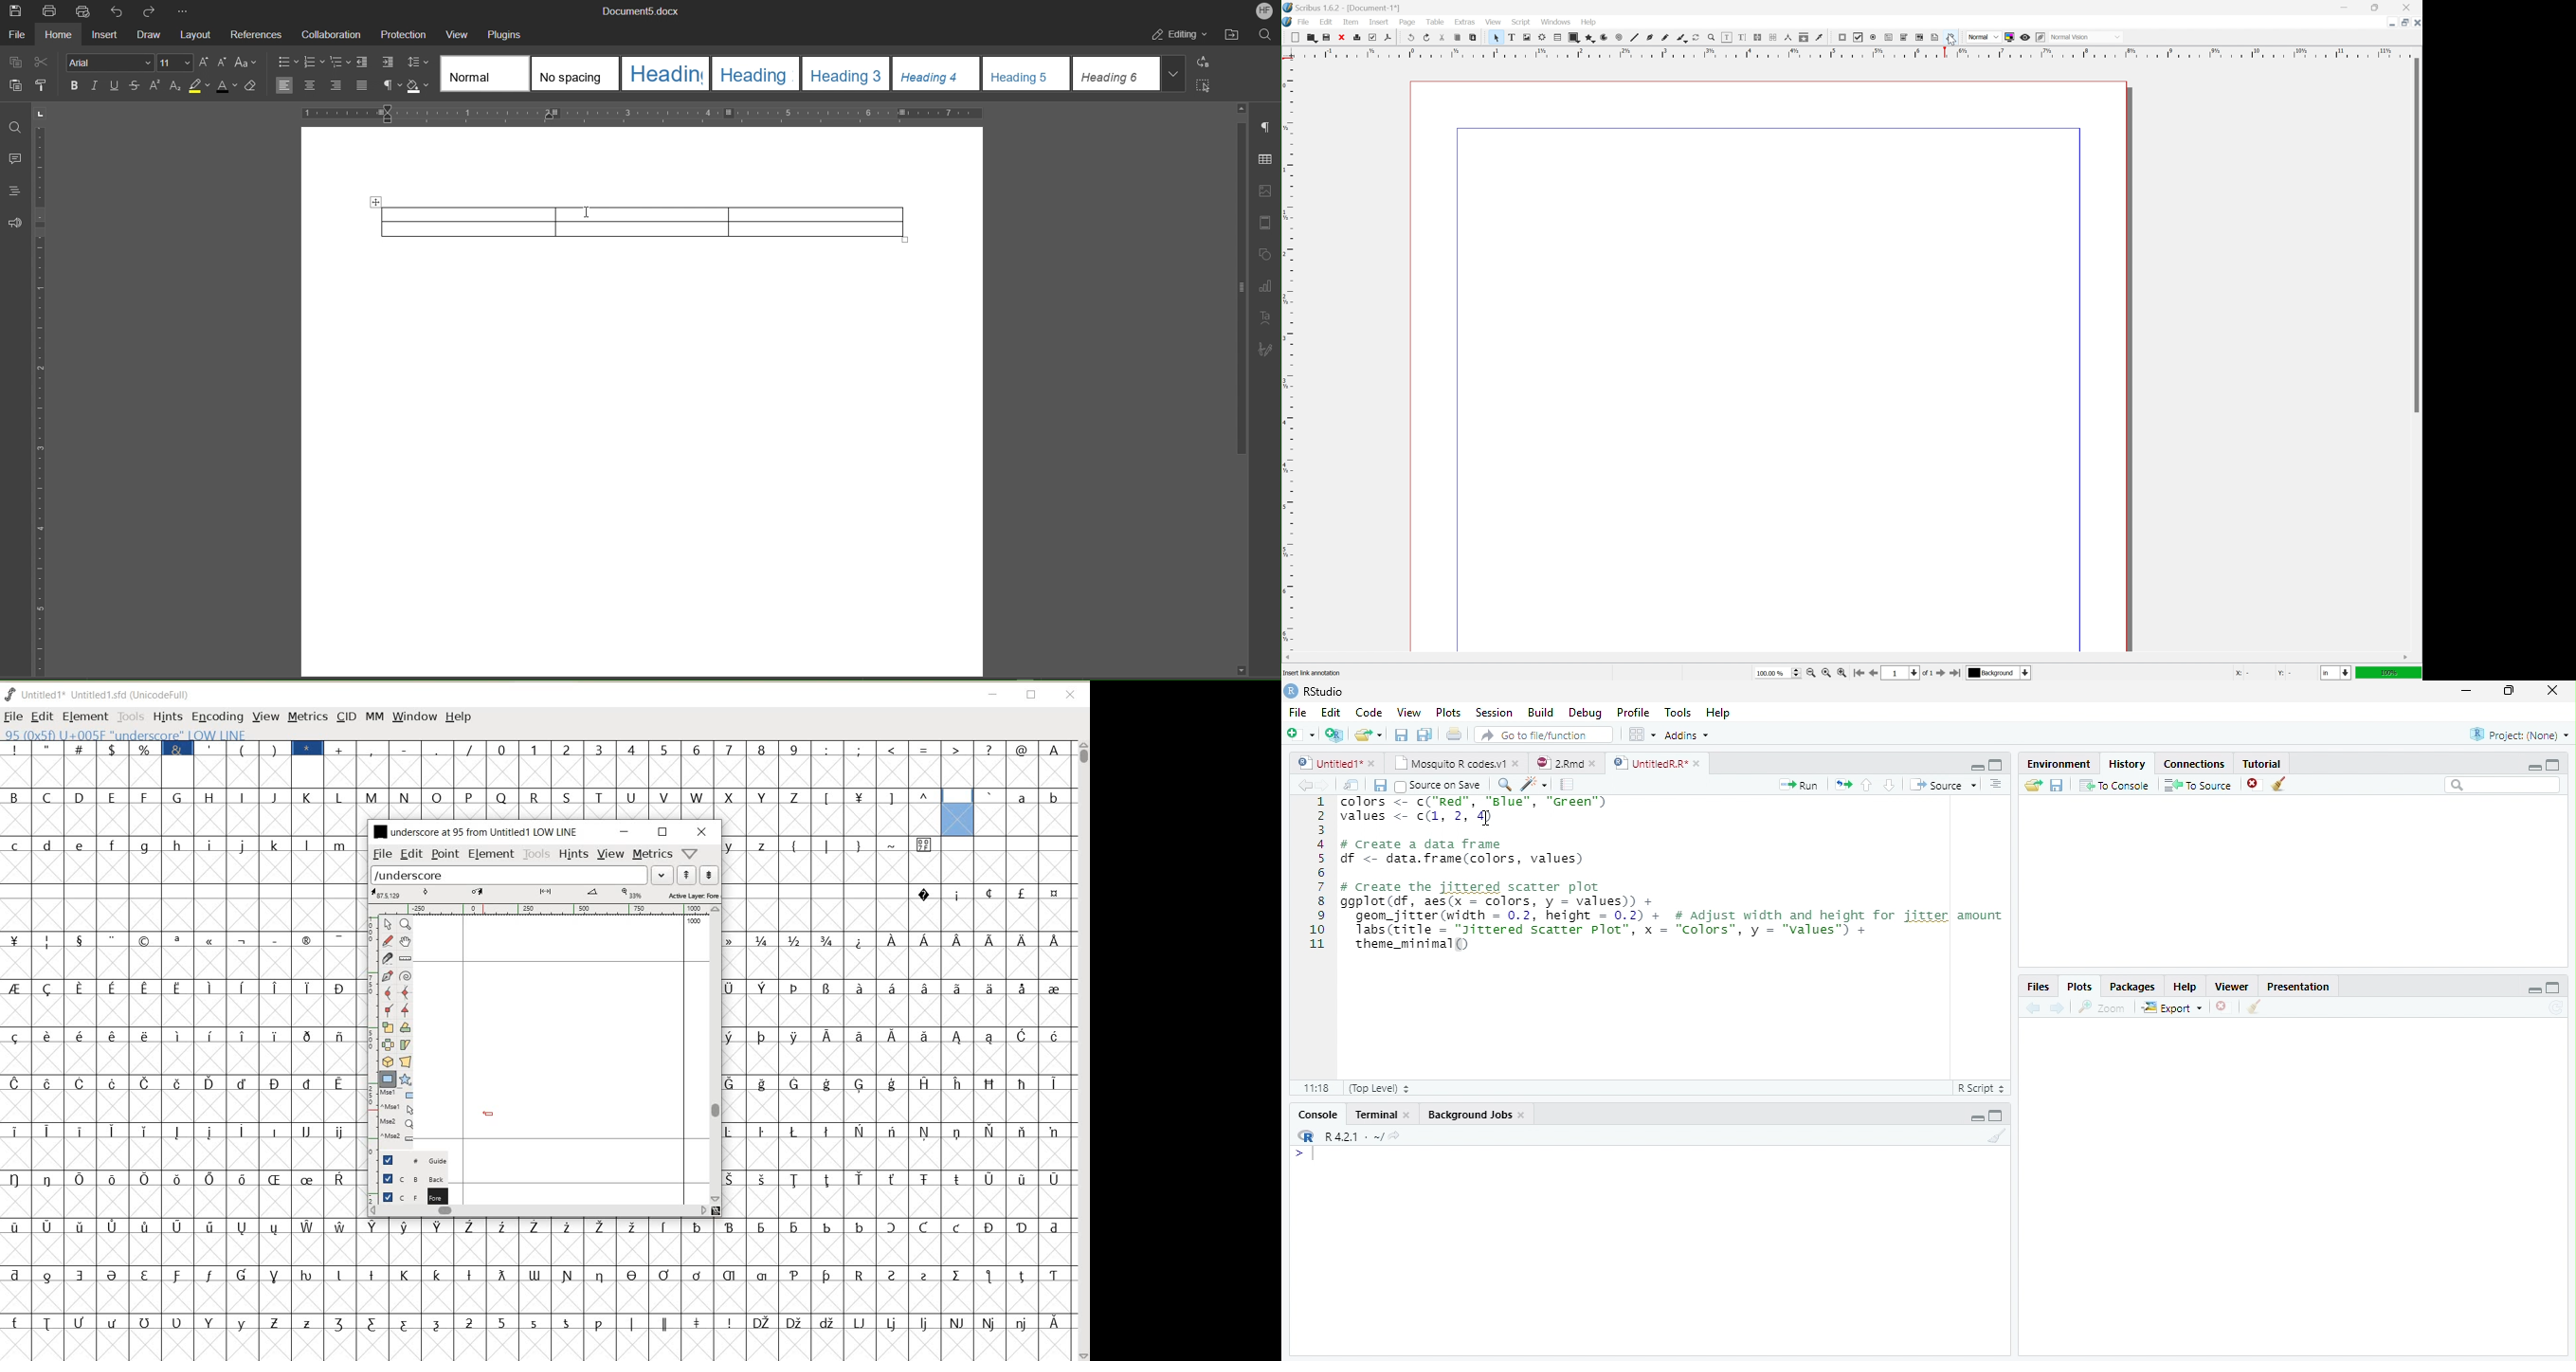 Image resolution: width=2576 pixels, height=1372 pixels. What do you see at coordinates (1457, 37) in the screenshot?
I see `copy` at bounding box center [1457, 37].